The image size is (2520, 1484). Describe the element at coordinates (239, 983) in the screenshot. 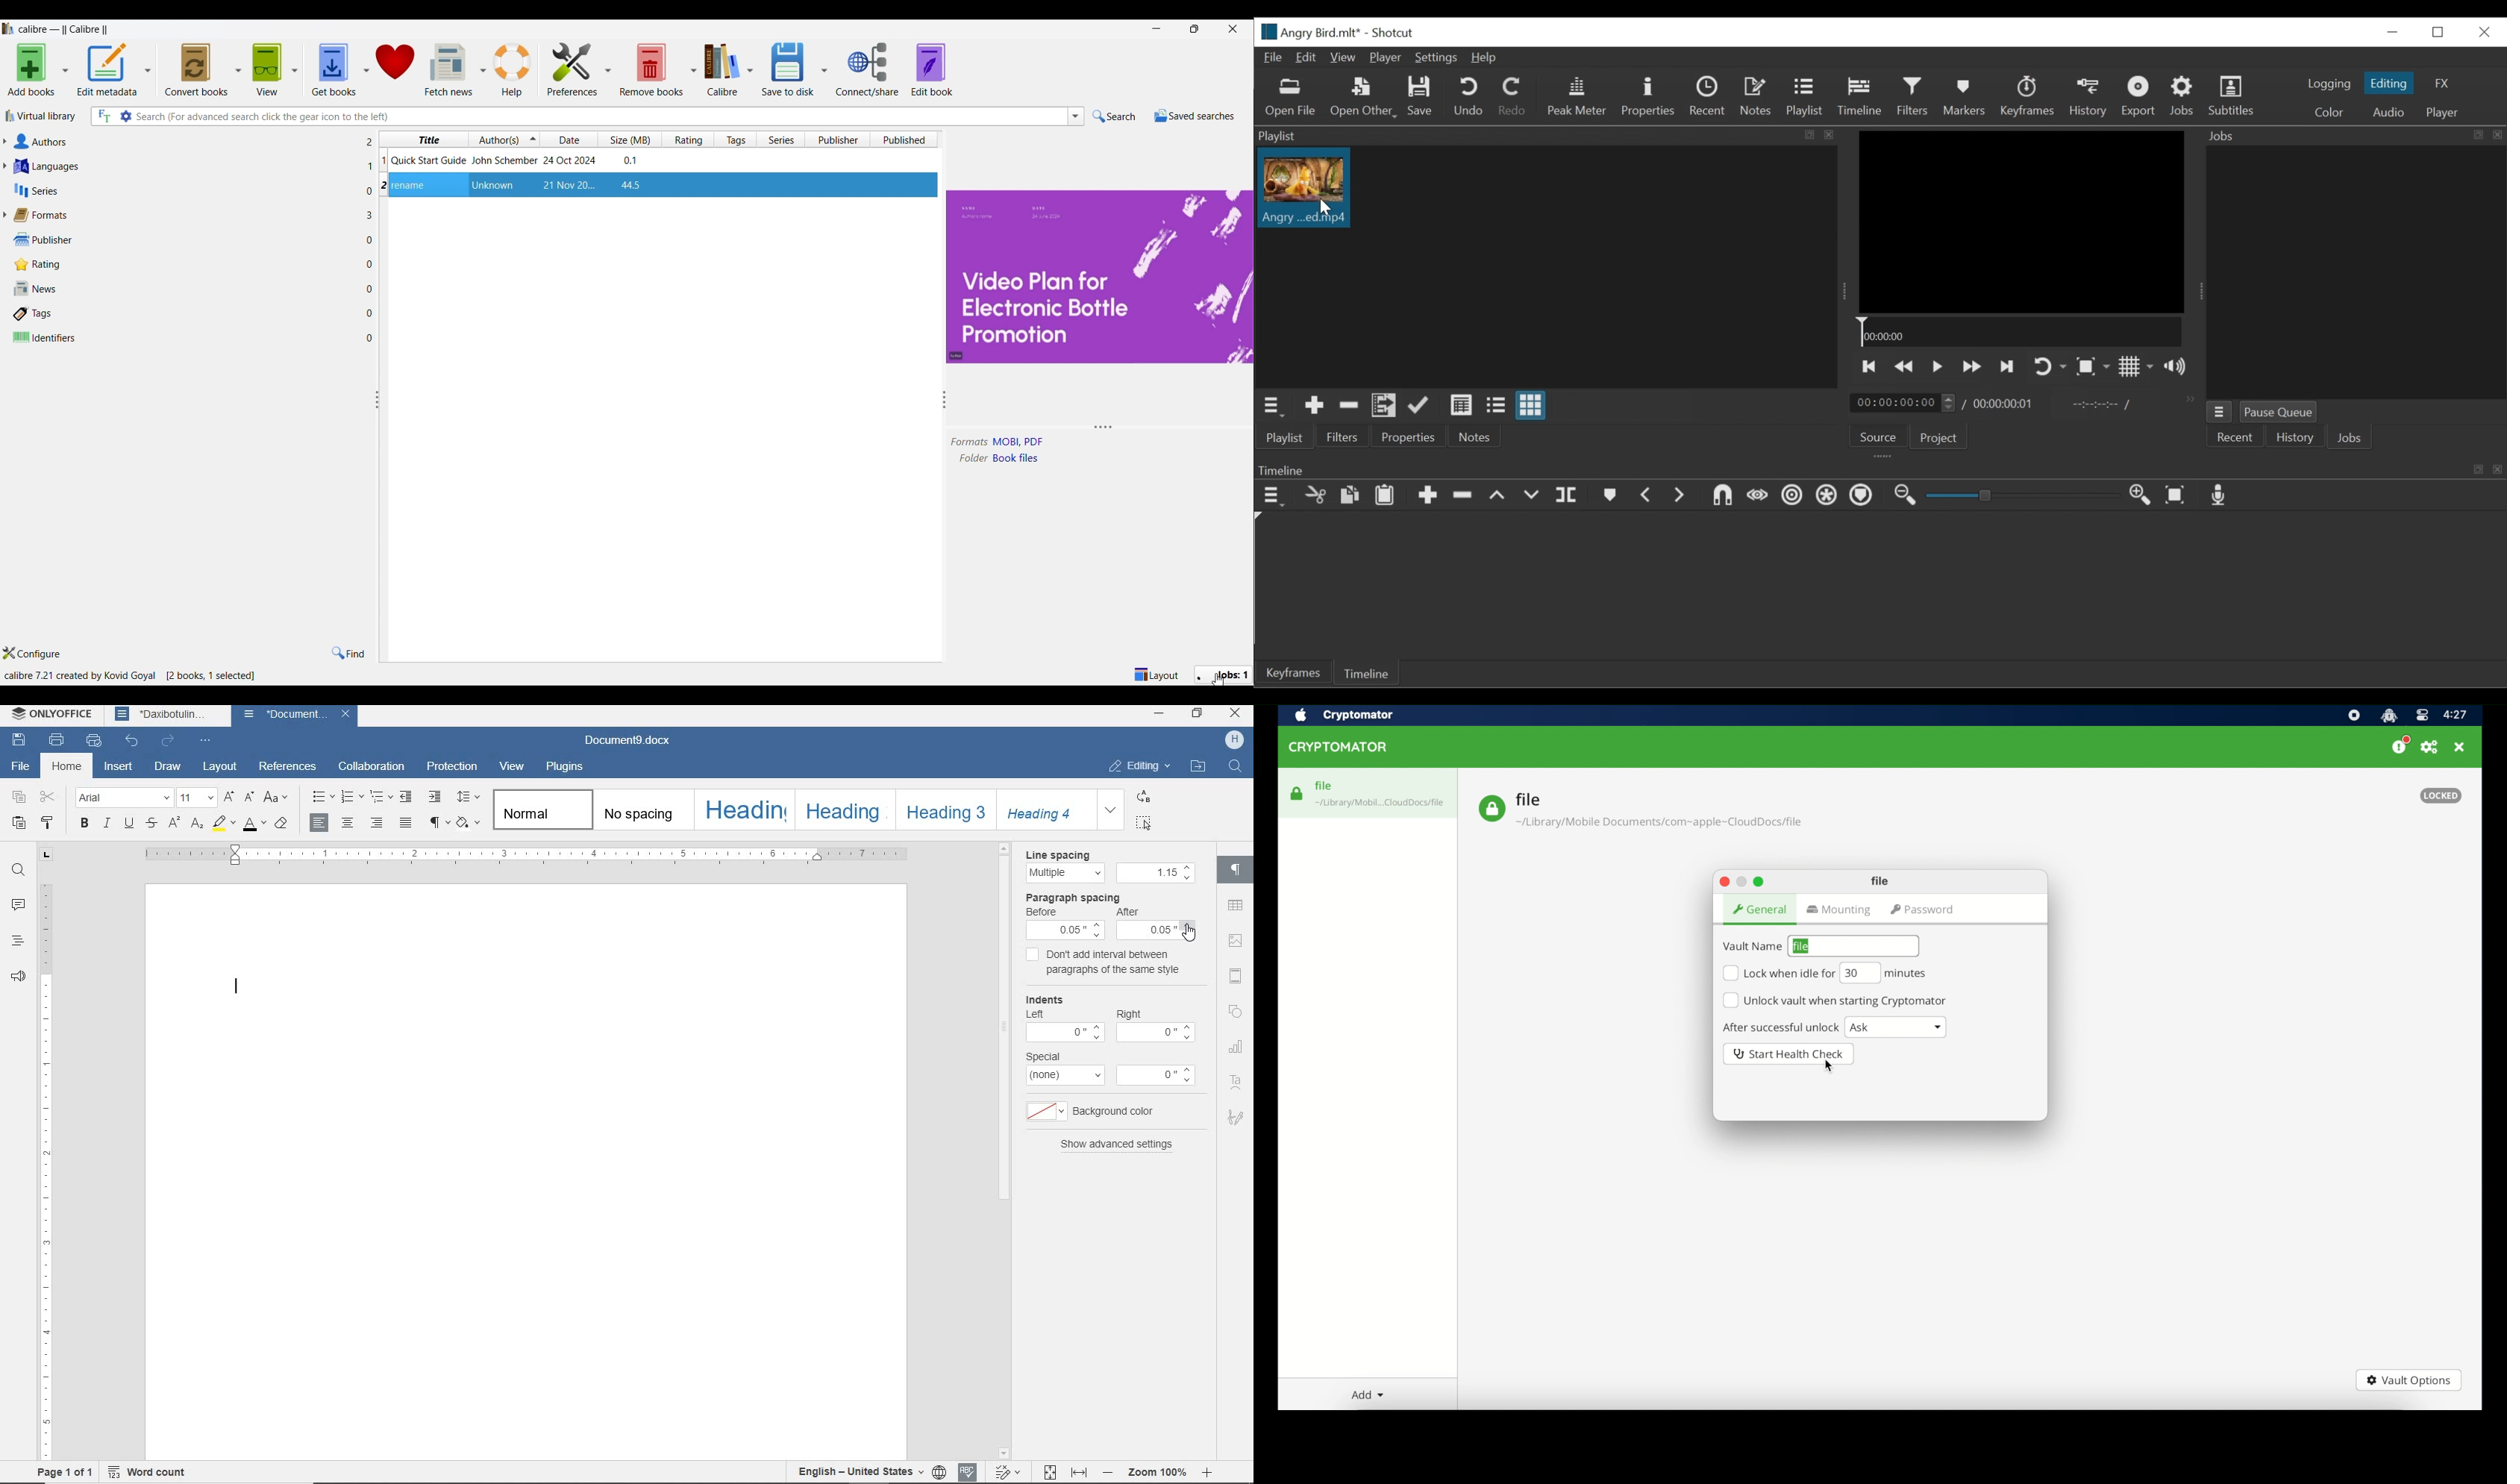

I see `editor` at that location.